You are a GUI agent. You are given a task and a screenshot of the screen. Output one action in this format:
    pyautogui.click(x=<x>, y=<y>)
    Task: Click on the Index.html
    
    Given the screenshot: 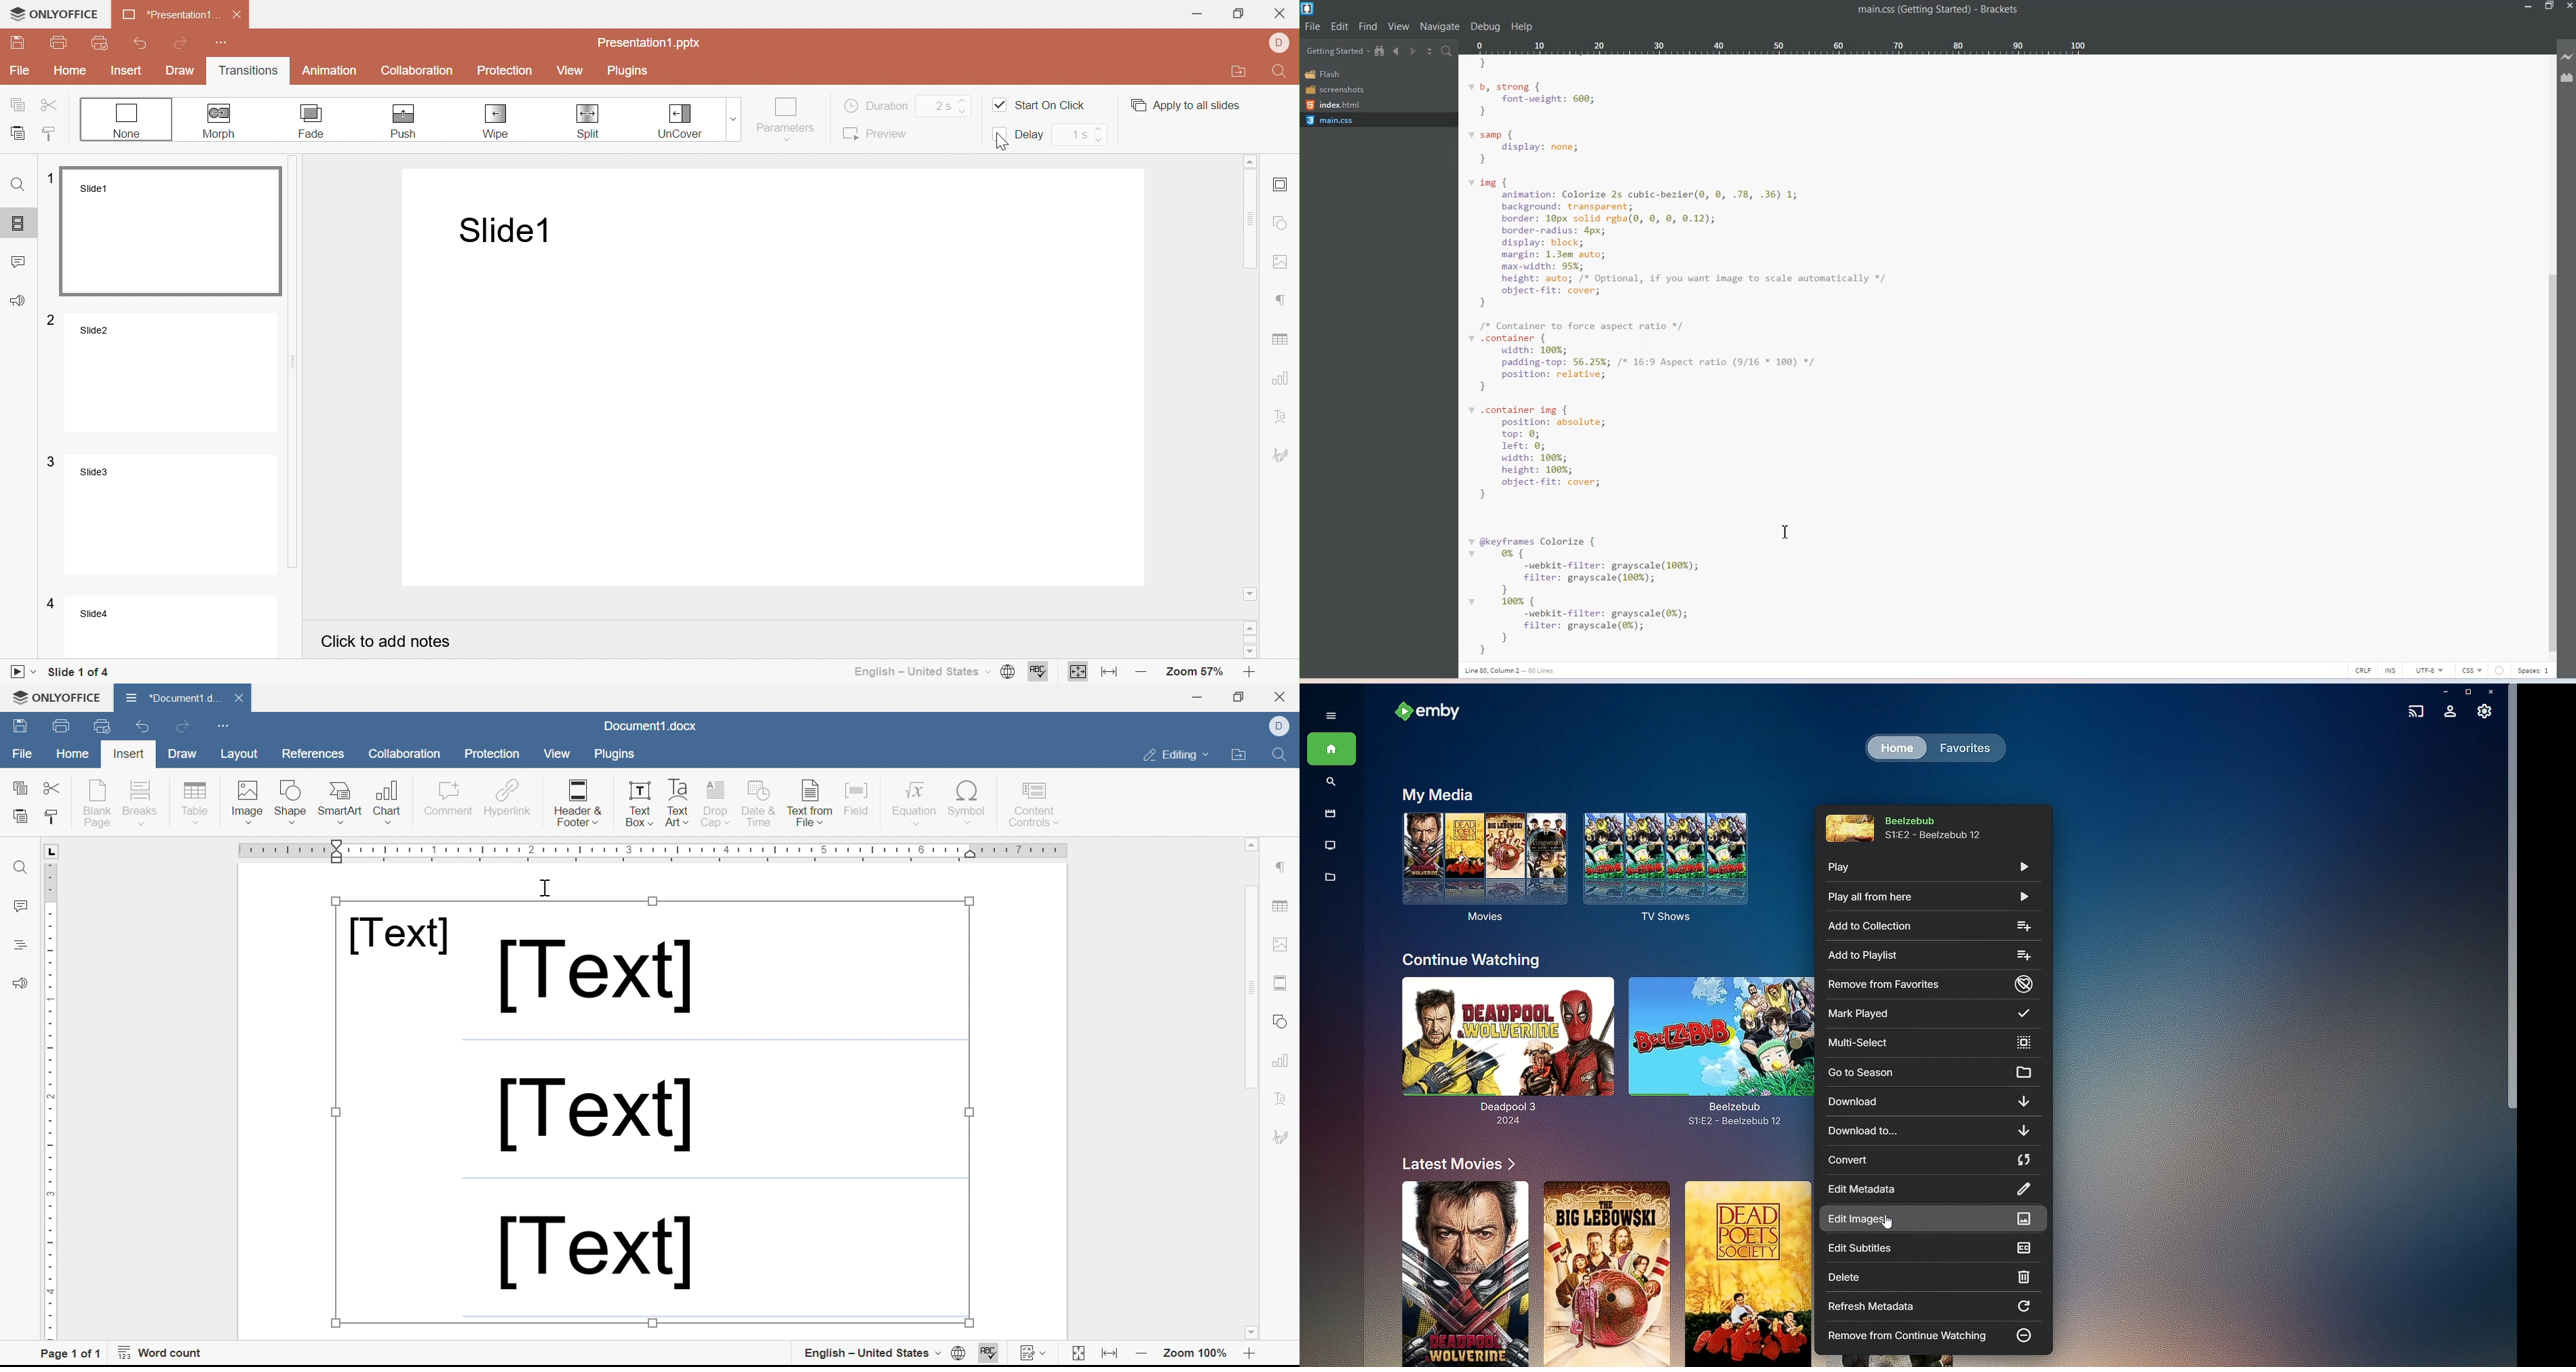 What is the action you would take?
    pyautogui.click(x=1339, y=104)
    